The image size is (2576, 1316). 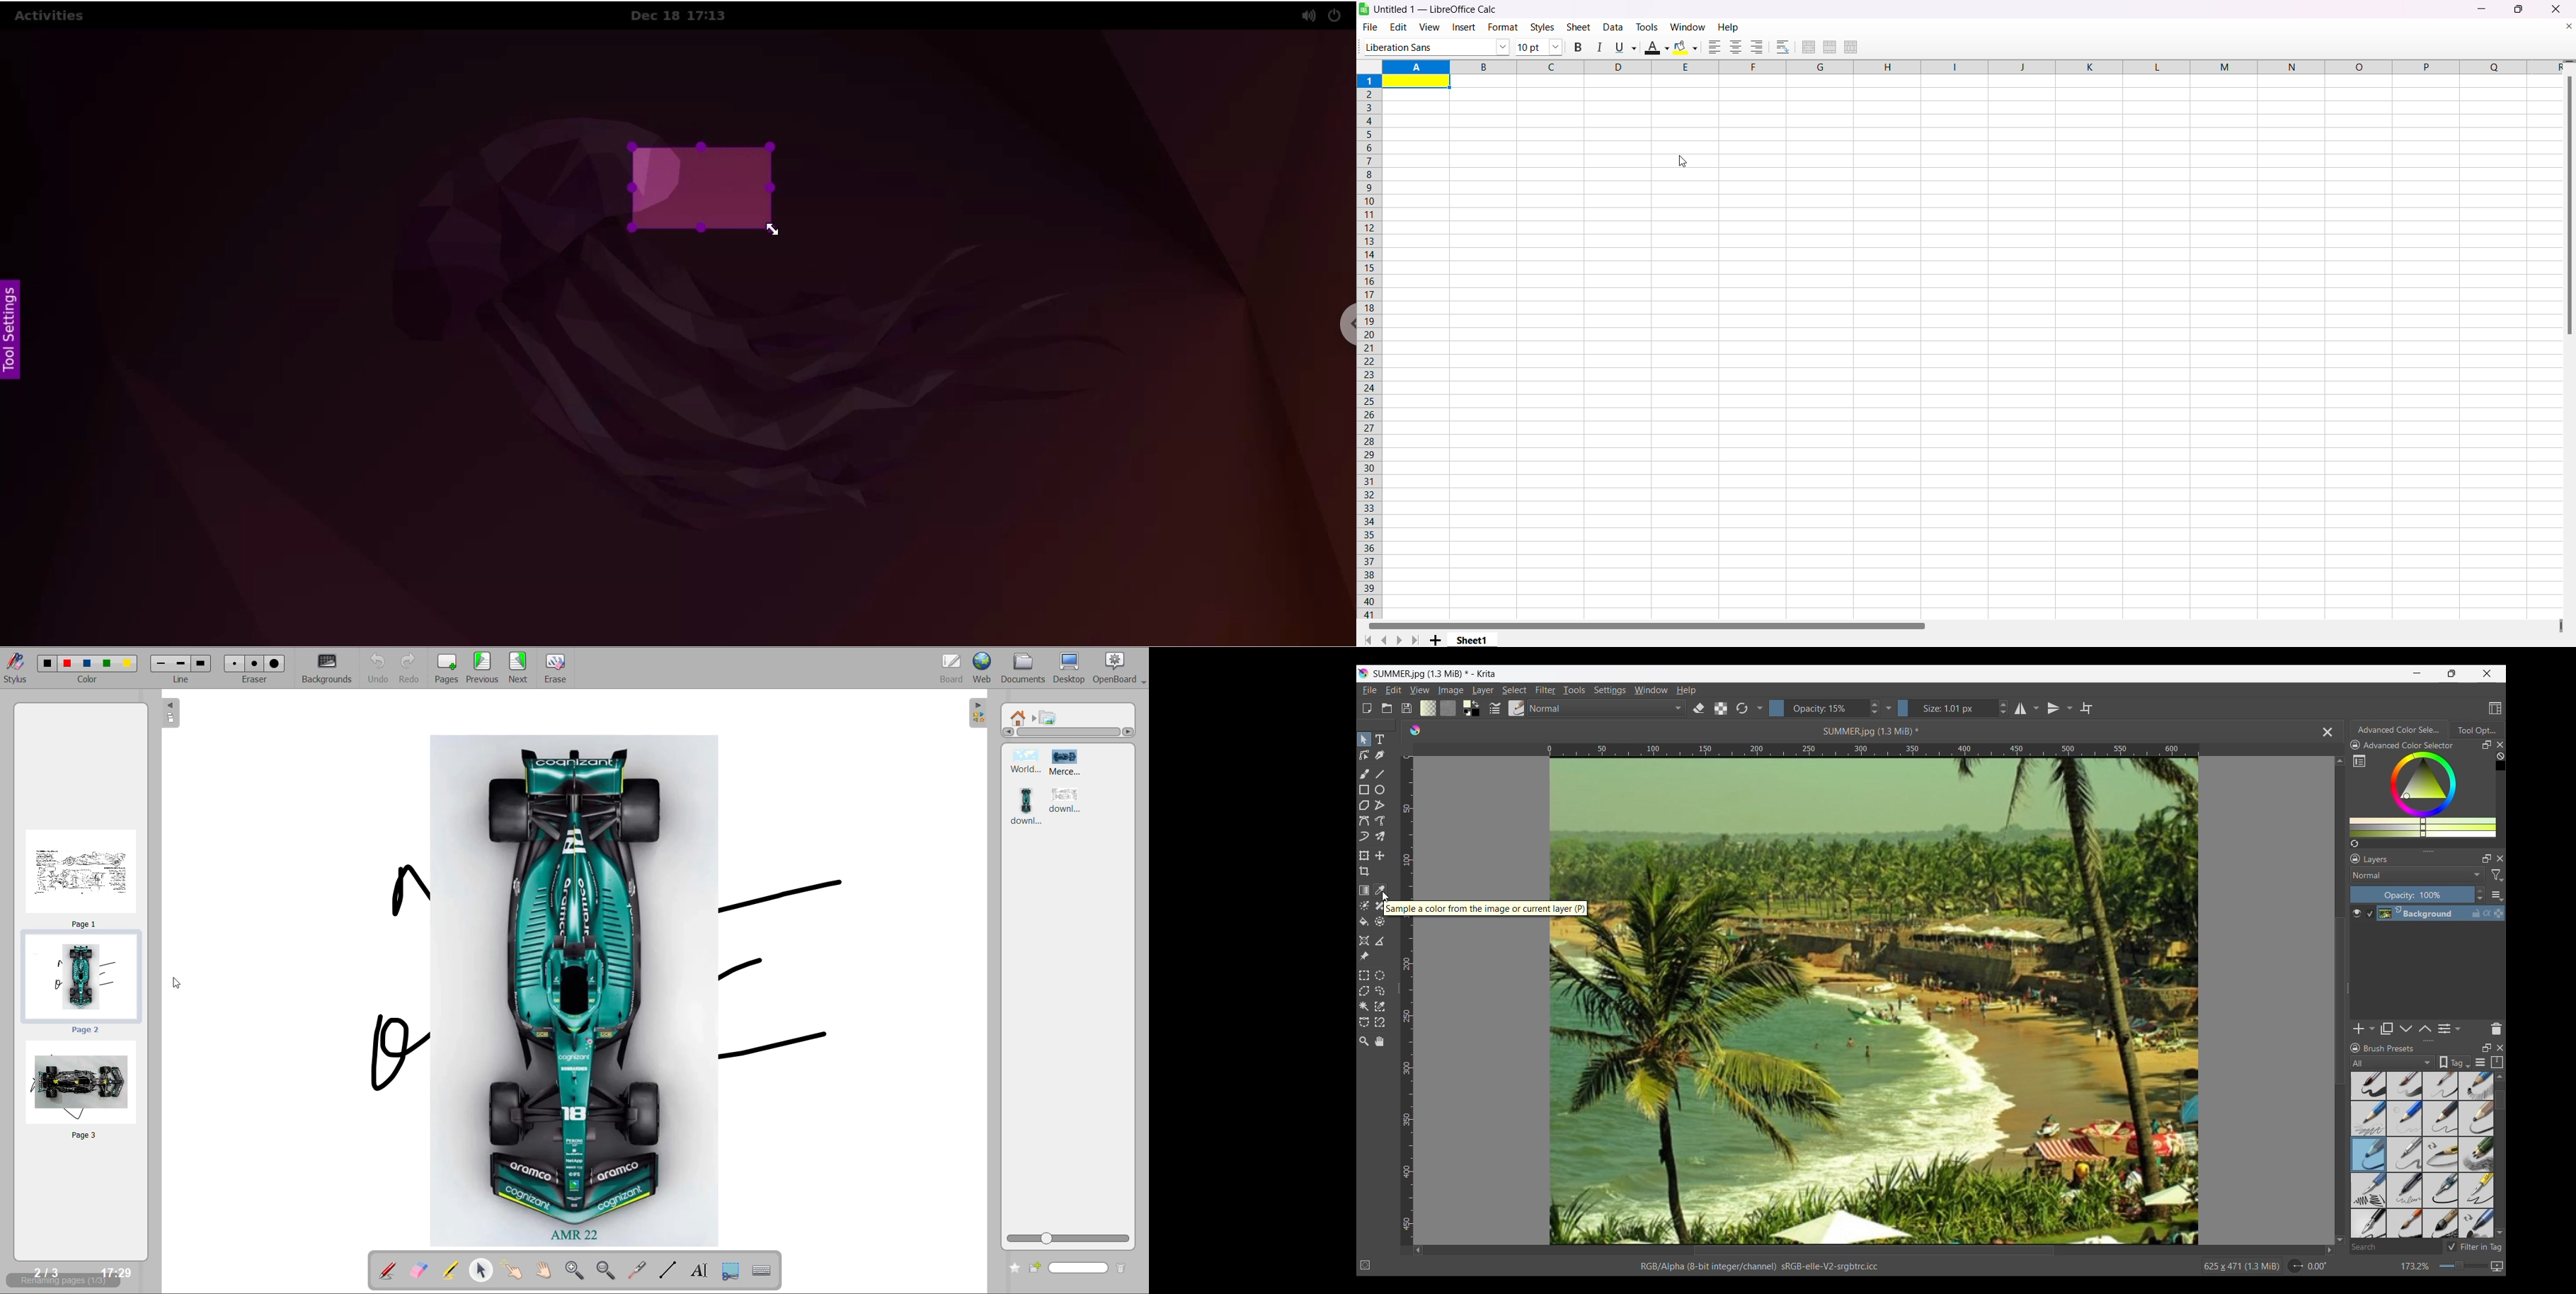 What do you see at coordinates (2568, 241) in the screenshot?
I see `scrollbar` at bounding box center [2568, 241].